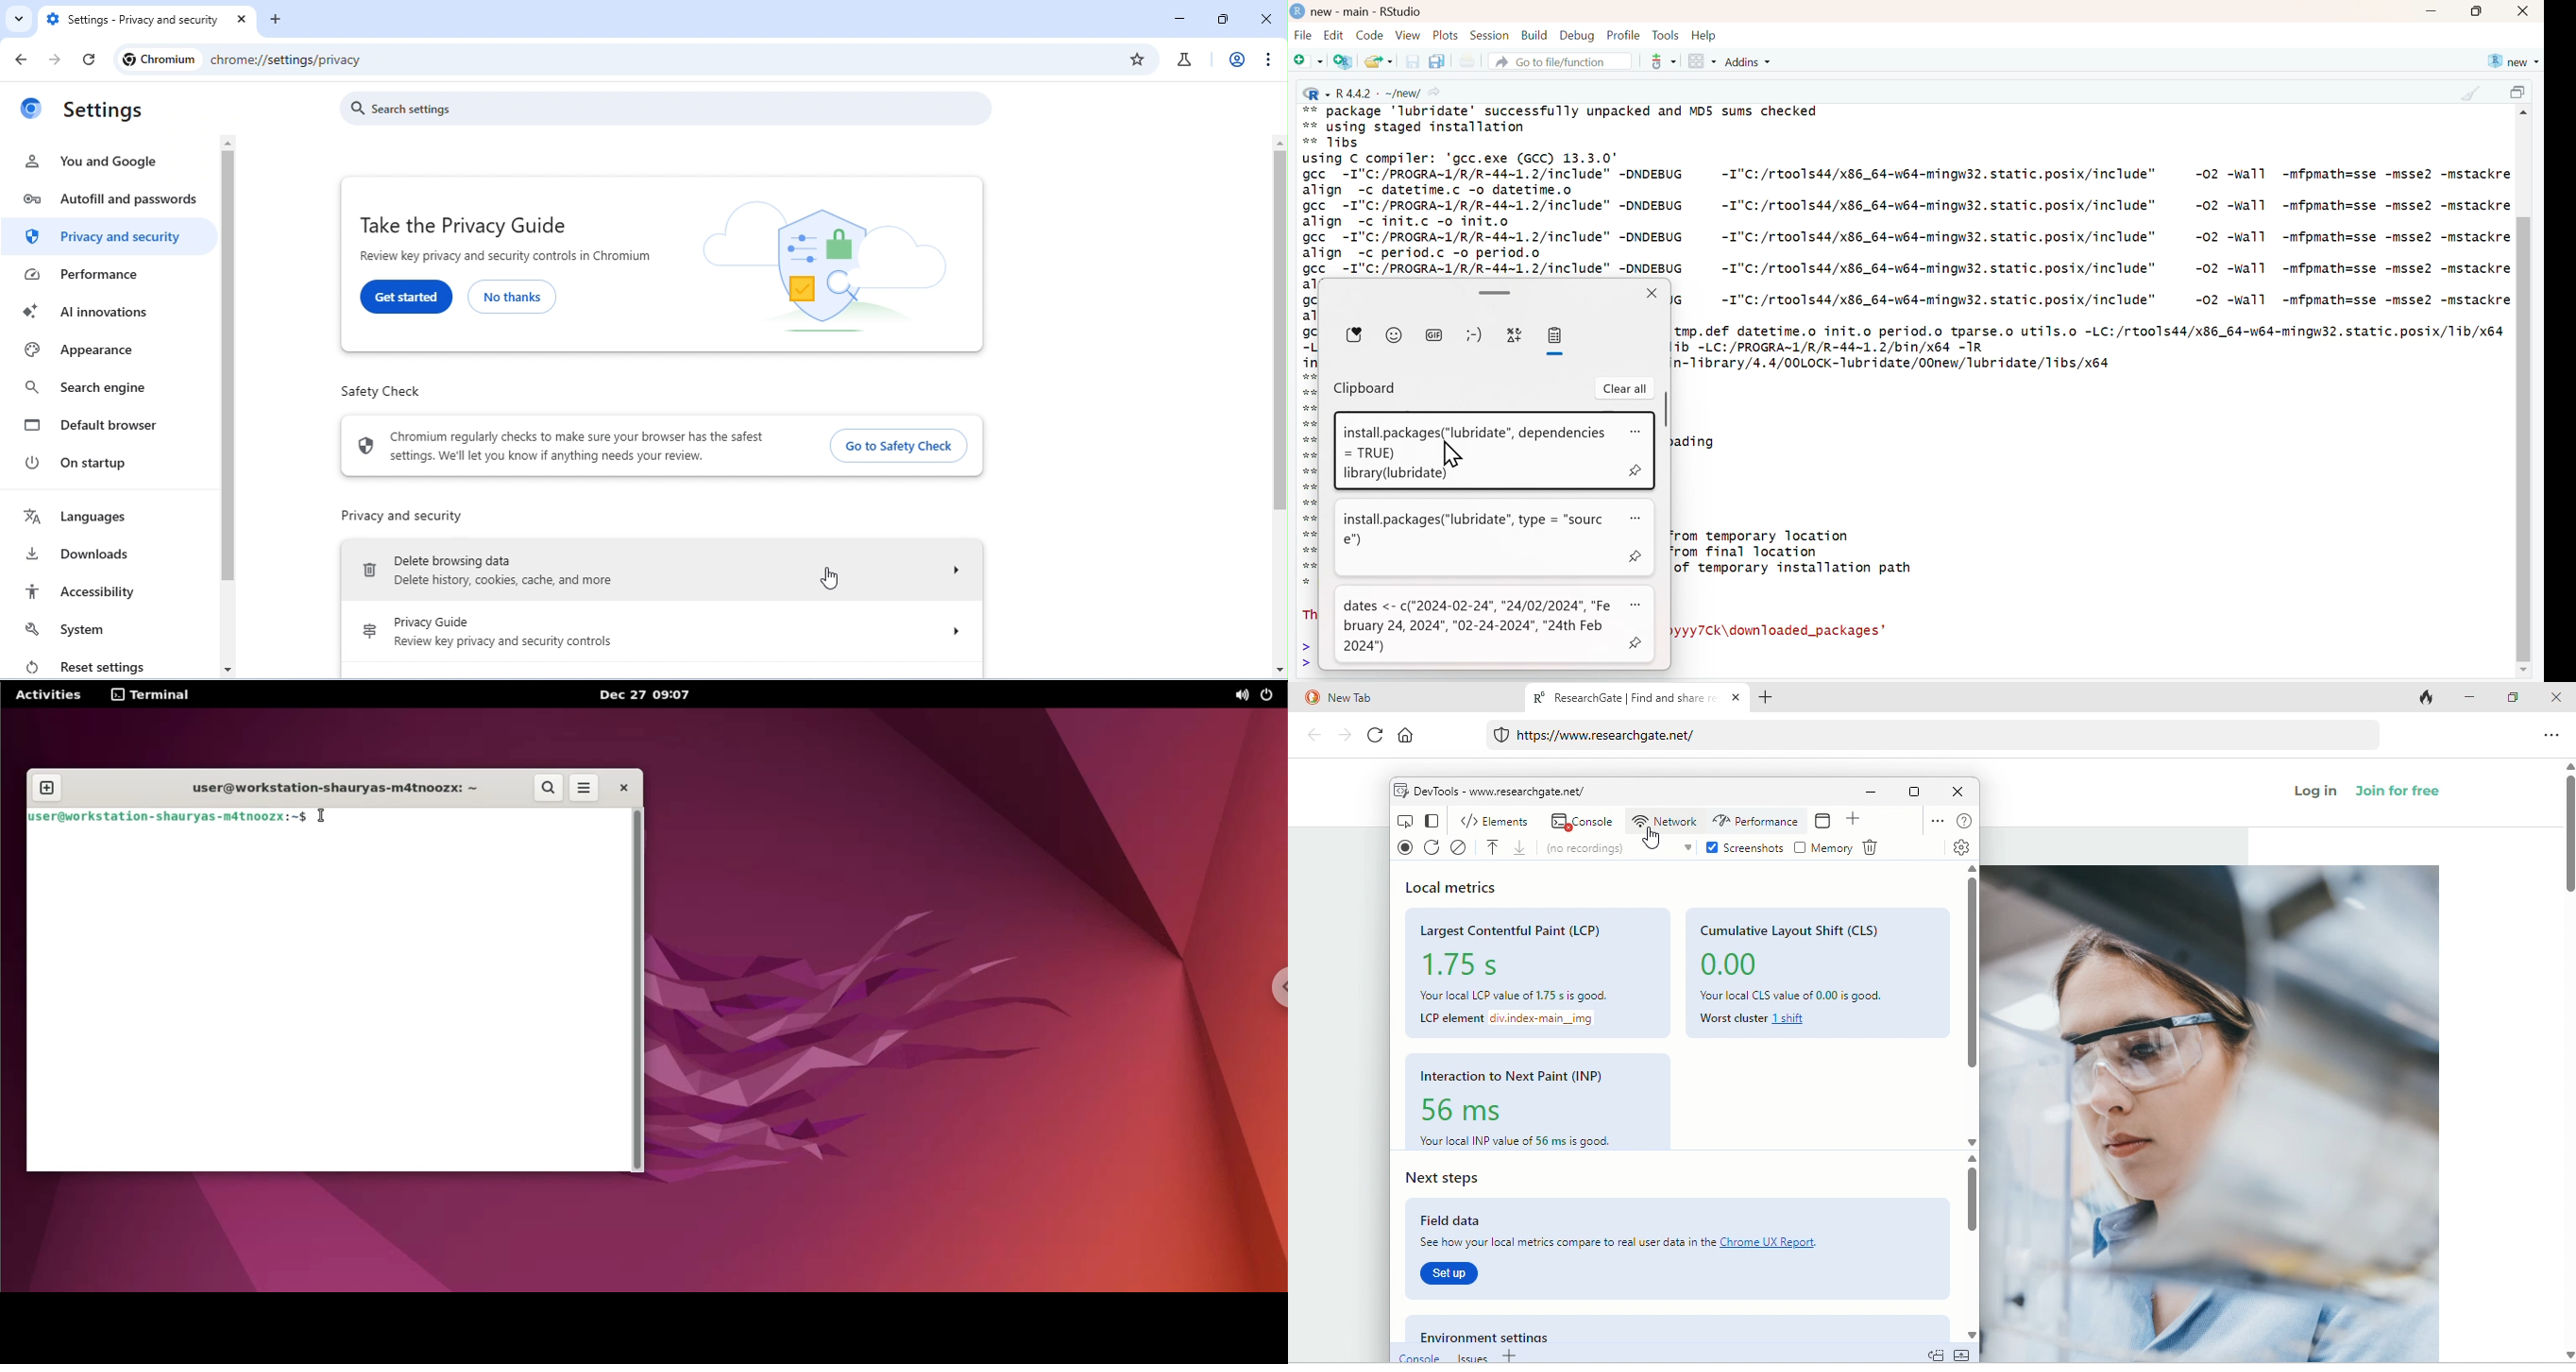  What do you see at coordinates (1344, 61) in the screenshot?
I see `Create a project` at bounding box center [1344, 61].